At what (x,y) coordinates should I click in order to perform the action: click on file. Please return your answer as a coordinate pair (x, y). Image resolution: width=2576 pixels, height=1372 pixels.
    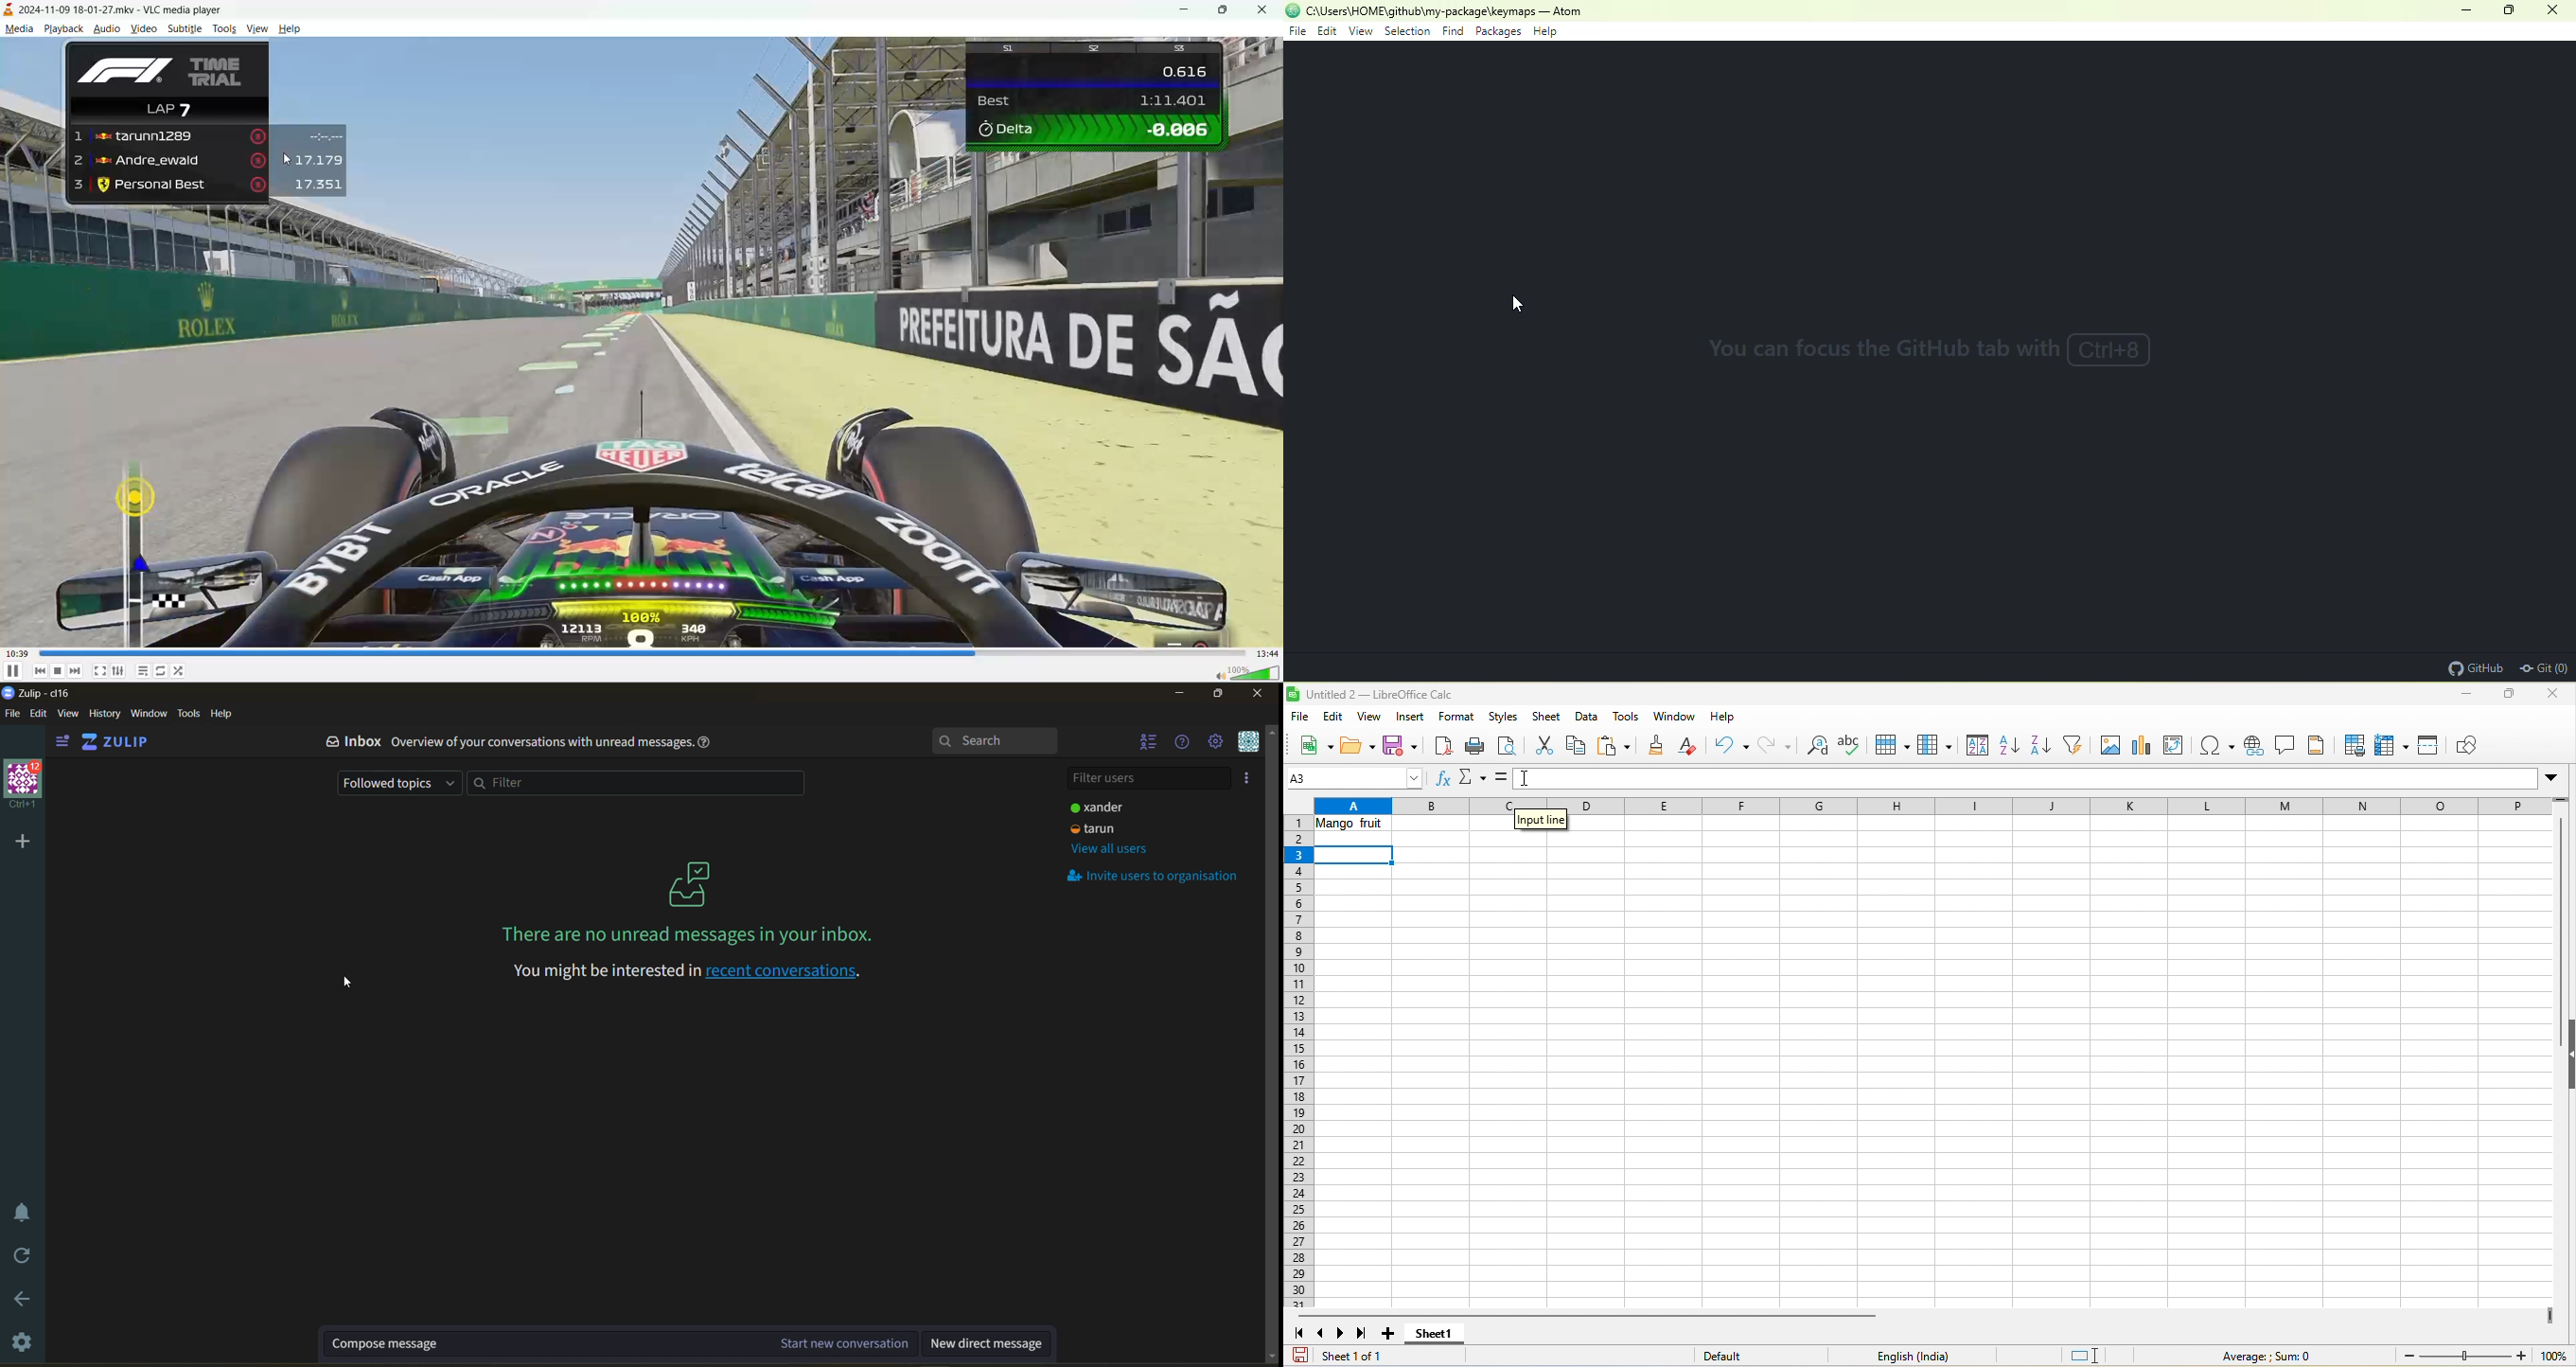
    Looking at the image, I should click on (1299, 33).